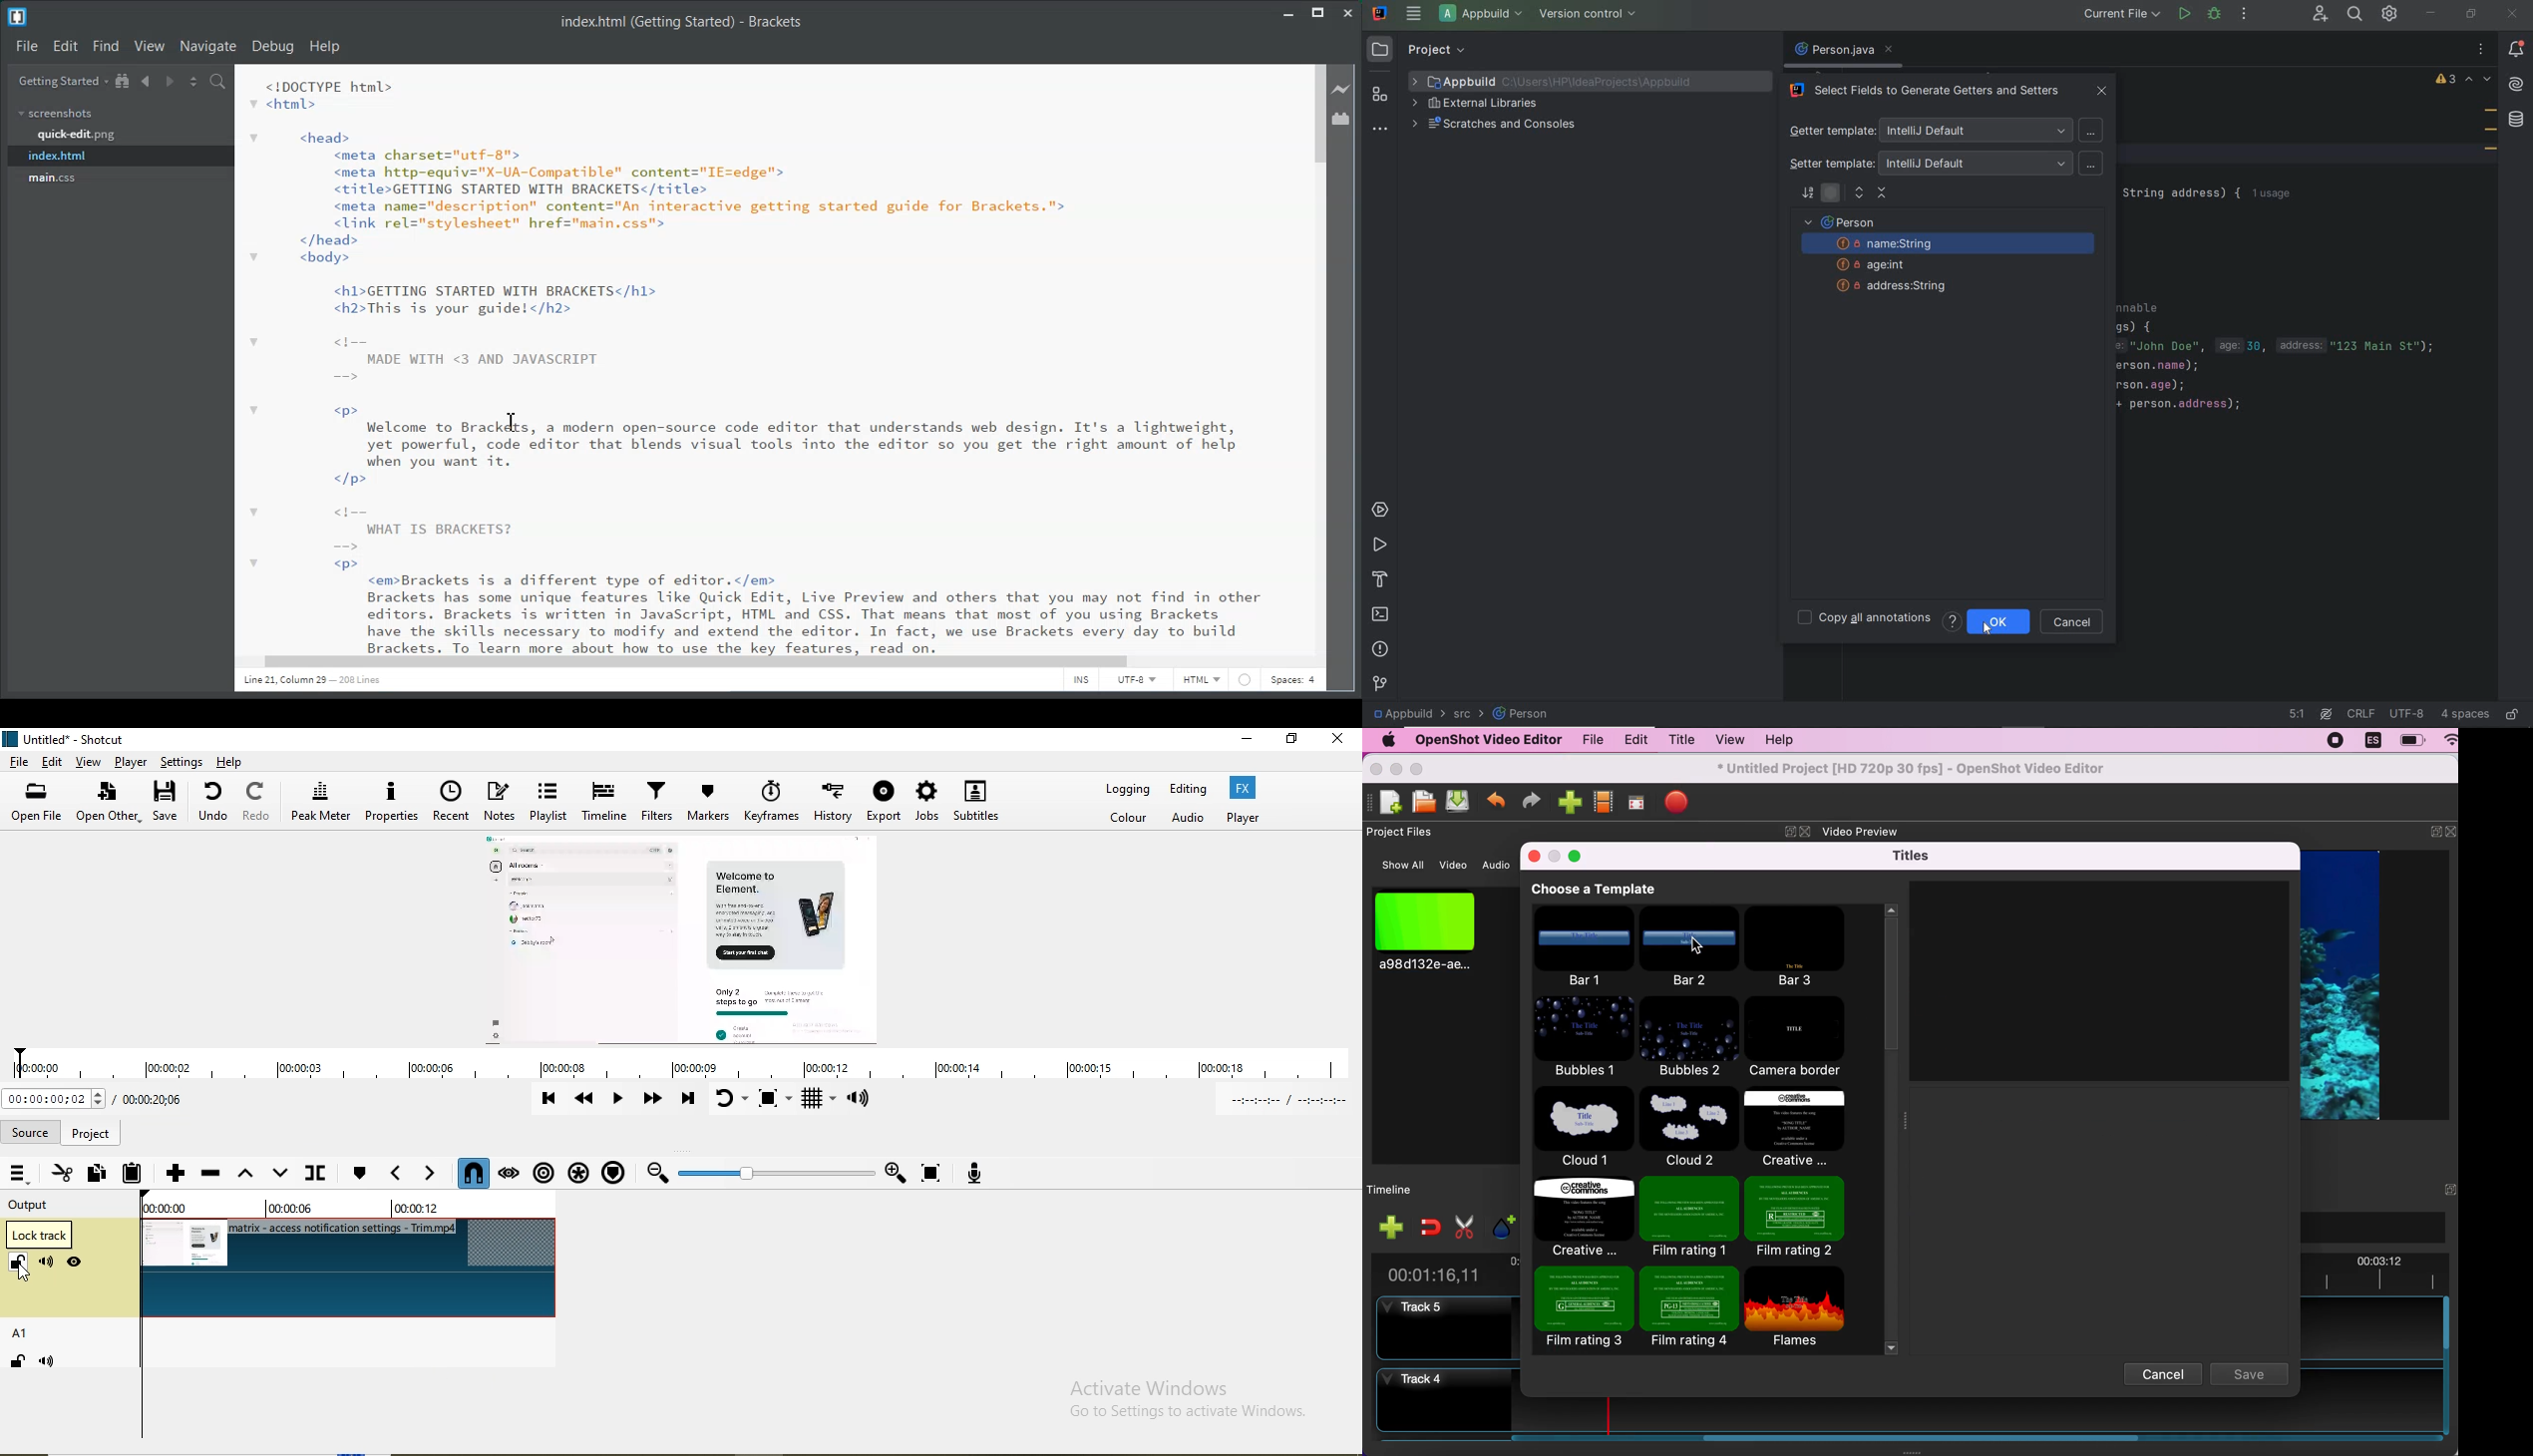  I want to click on cursor, so click(29, 1274).